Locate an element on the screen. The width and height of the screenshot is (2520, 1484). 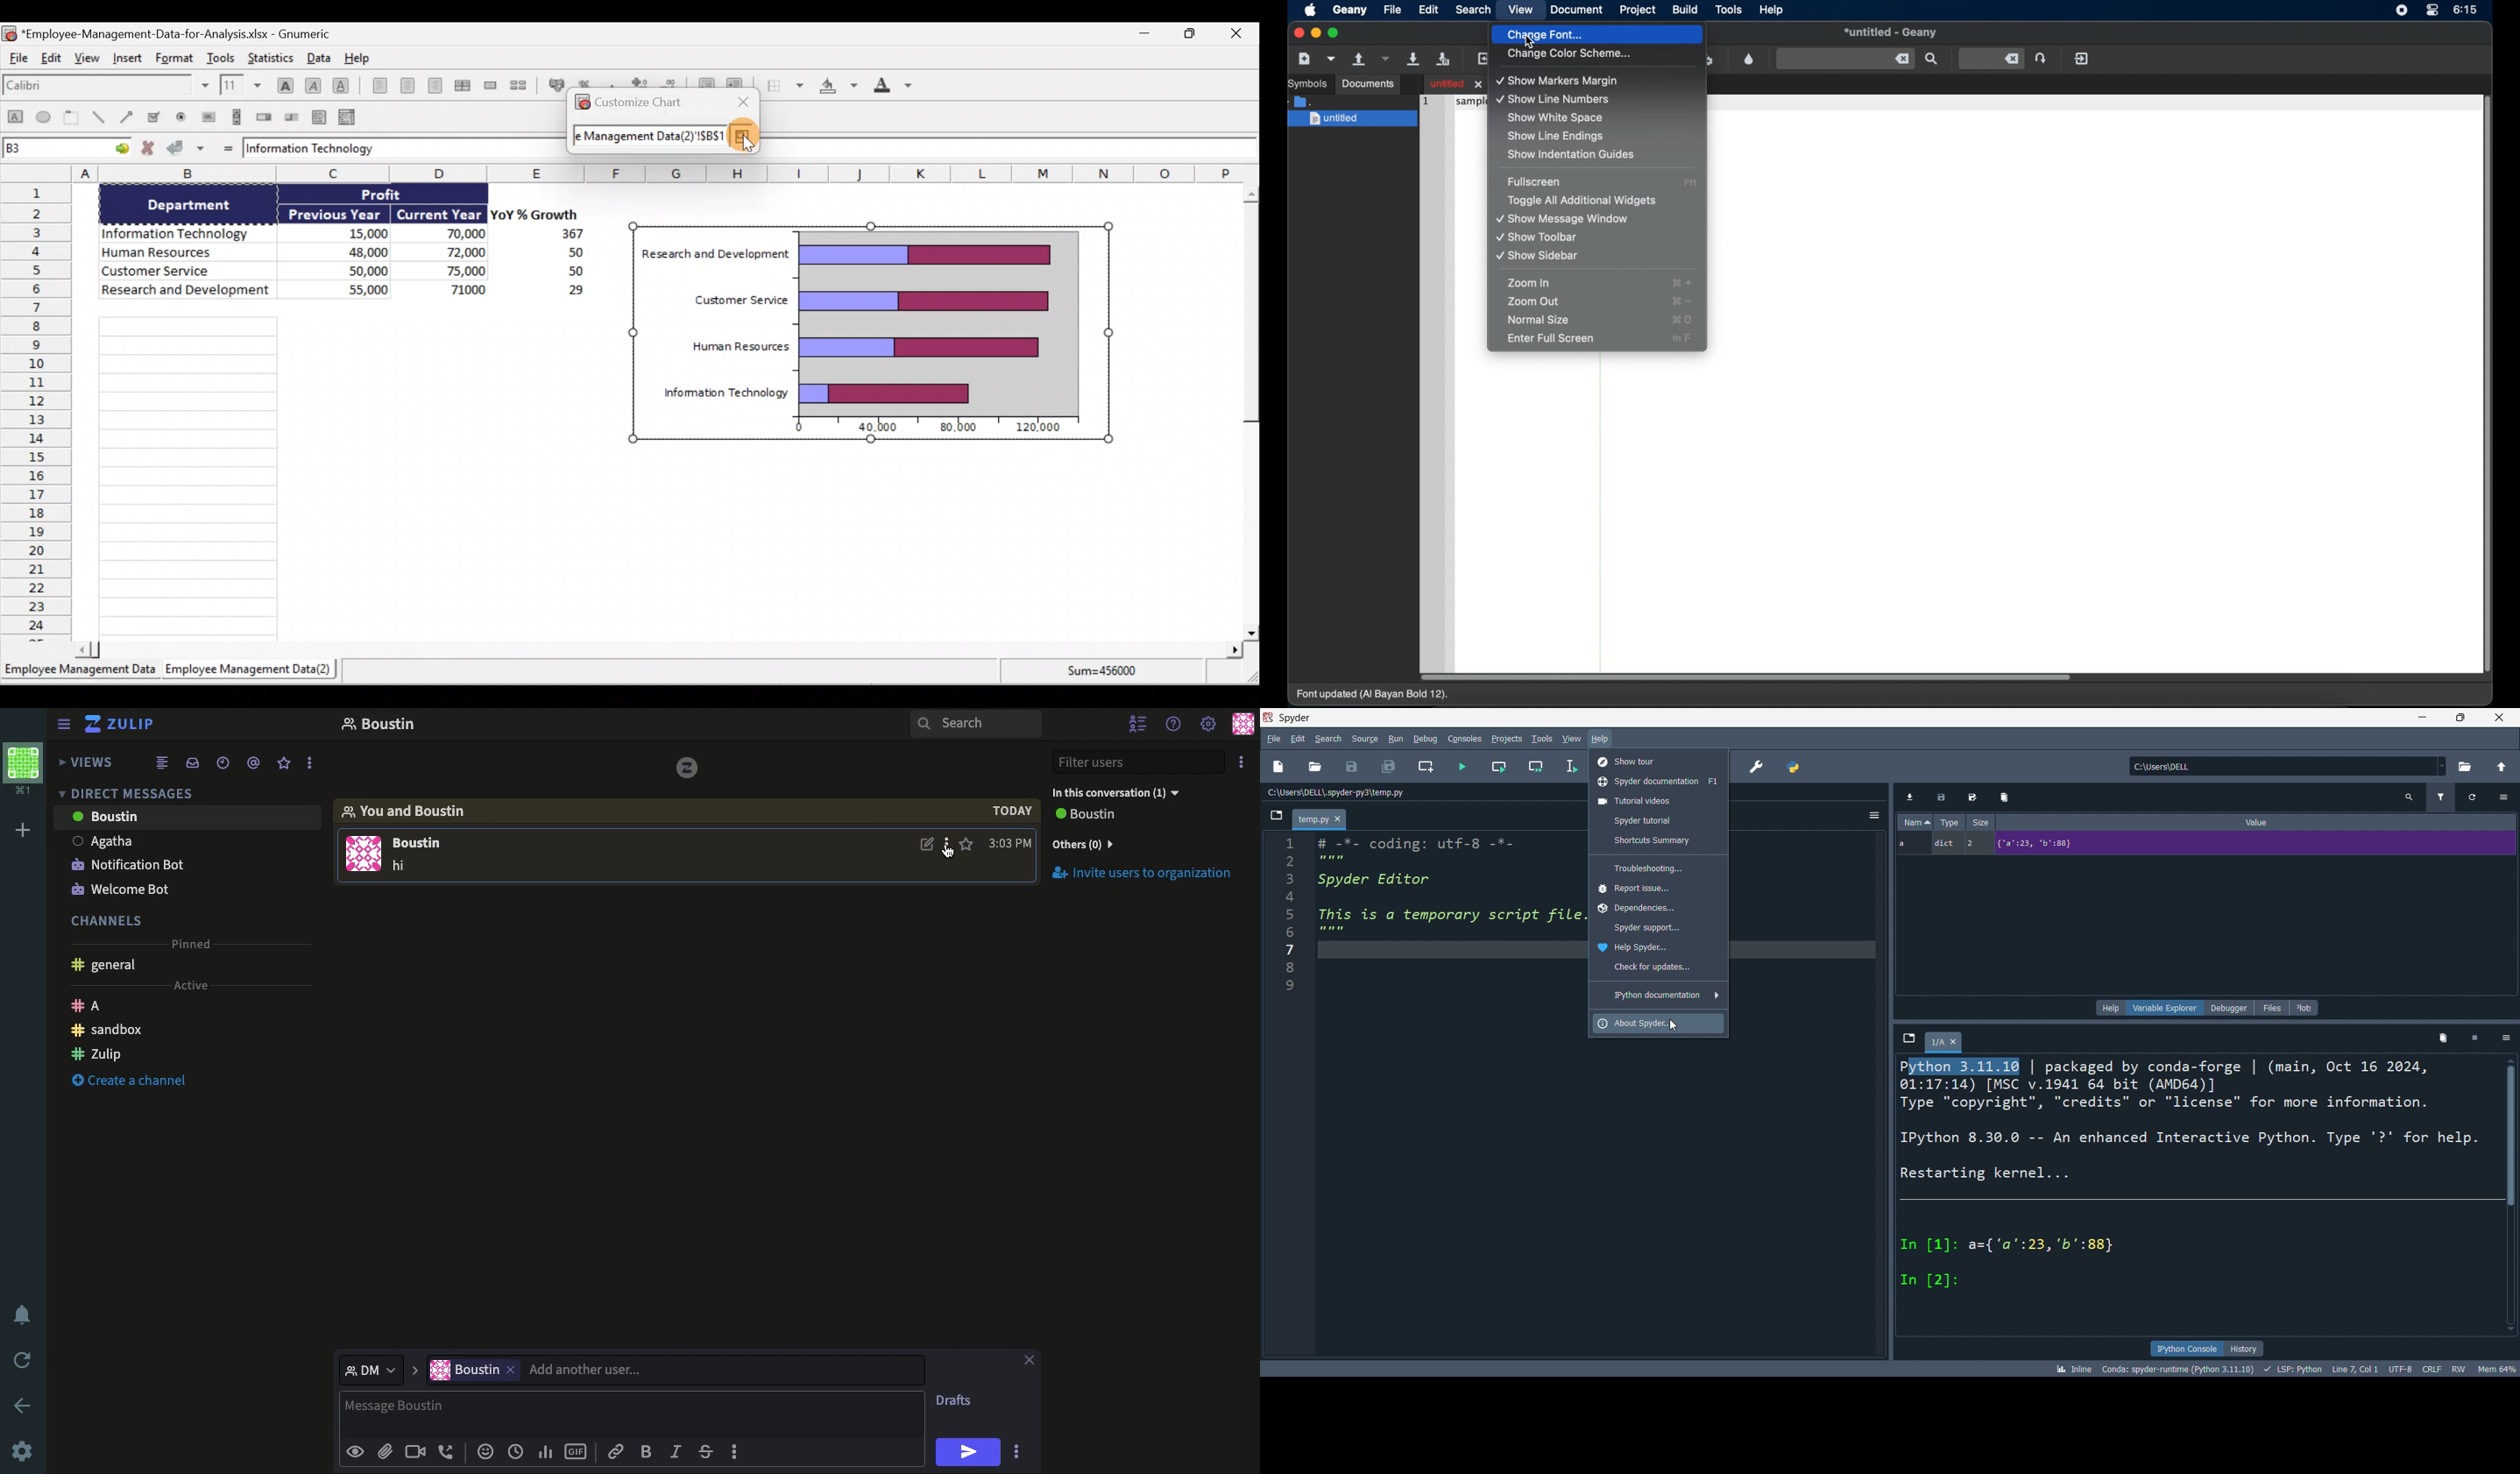
Zulip is located at coordinates (98, 1052).